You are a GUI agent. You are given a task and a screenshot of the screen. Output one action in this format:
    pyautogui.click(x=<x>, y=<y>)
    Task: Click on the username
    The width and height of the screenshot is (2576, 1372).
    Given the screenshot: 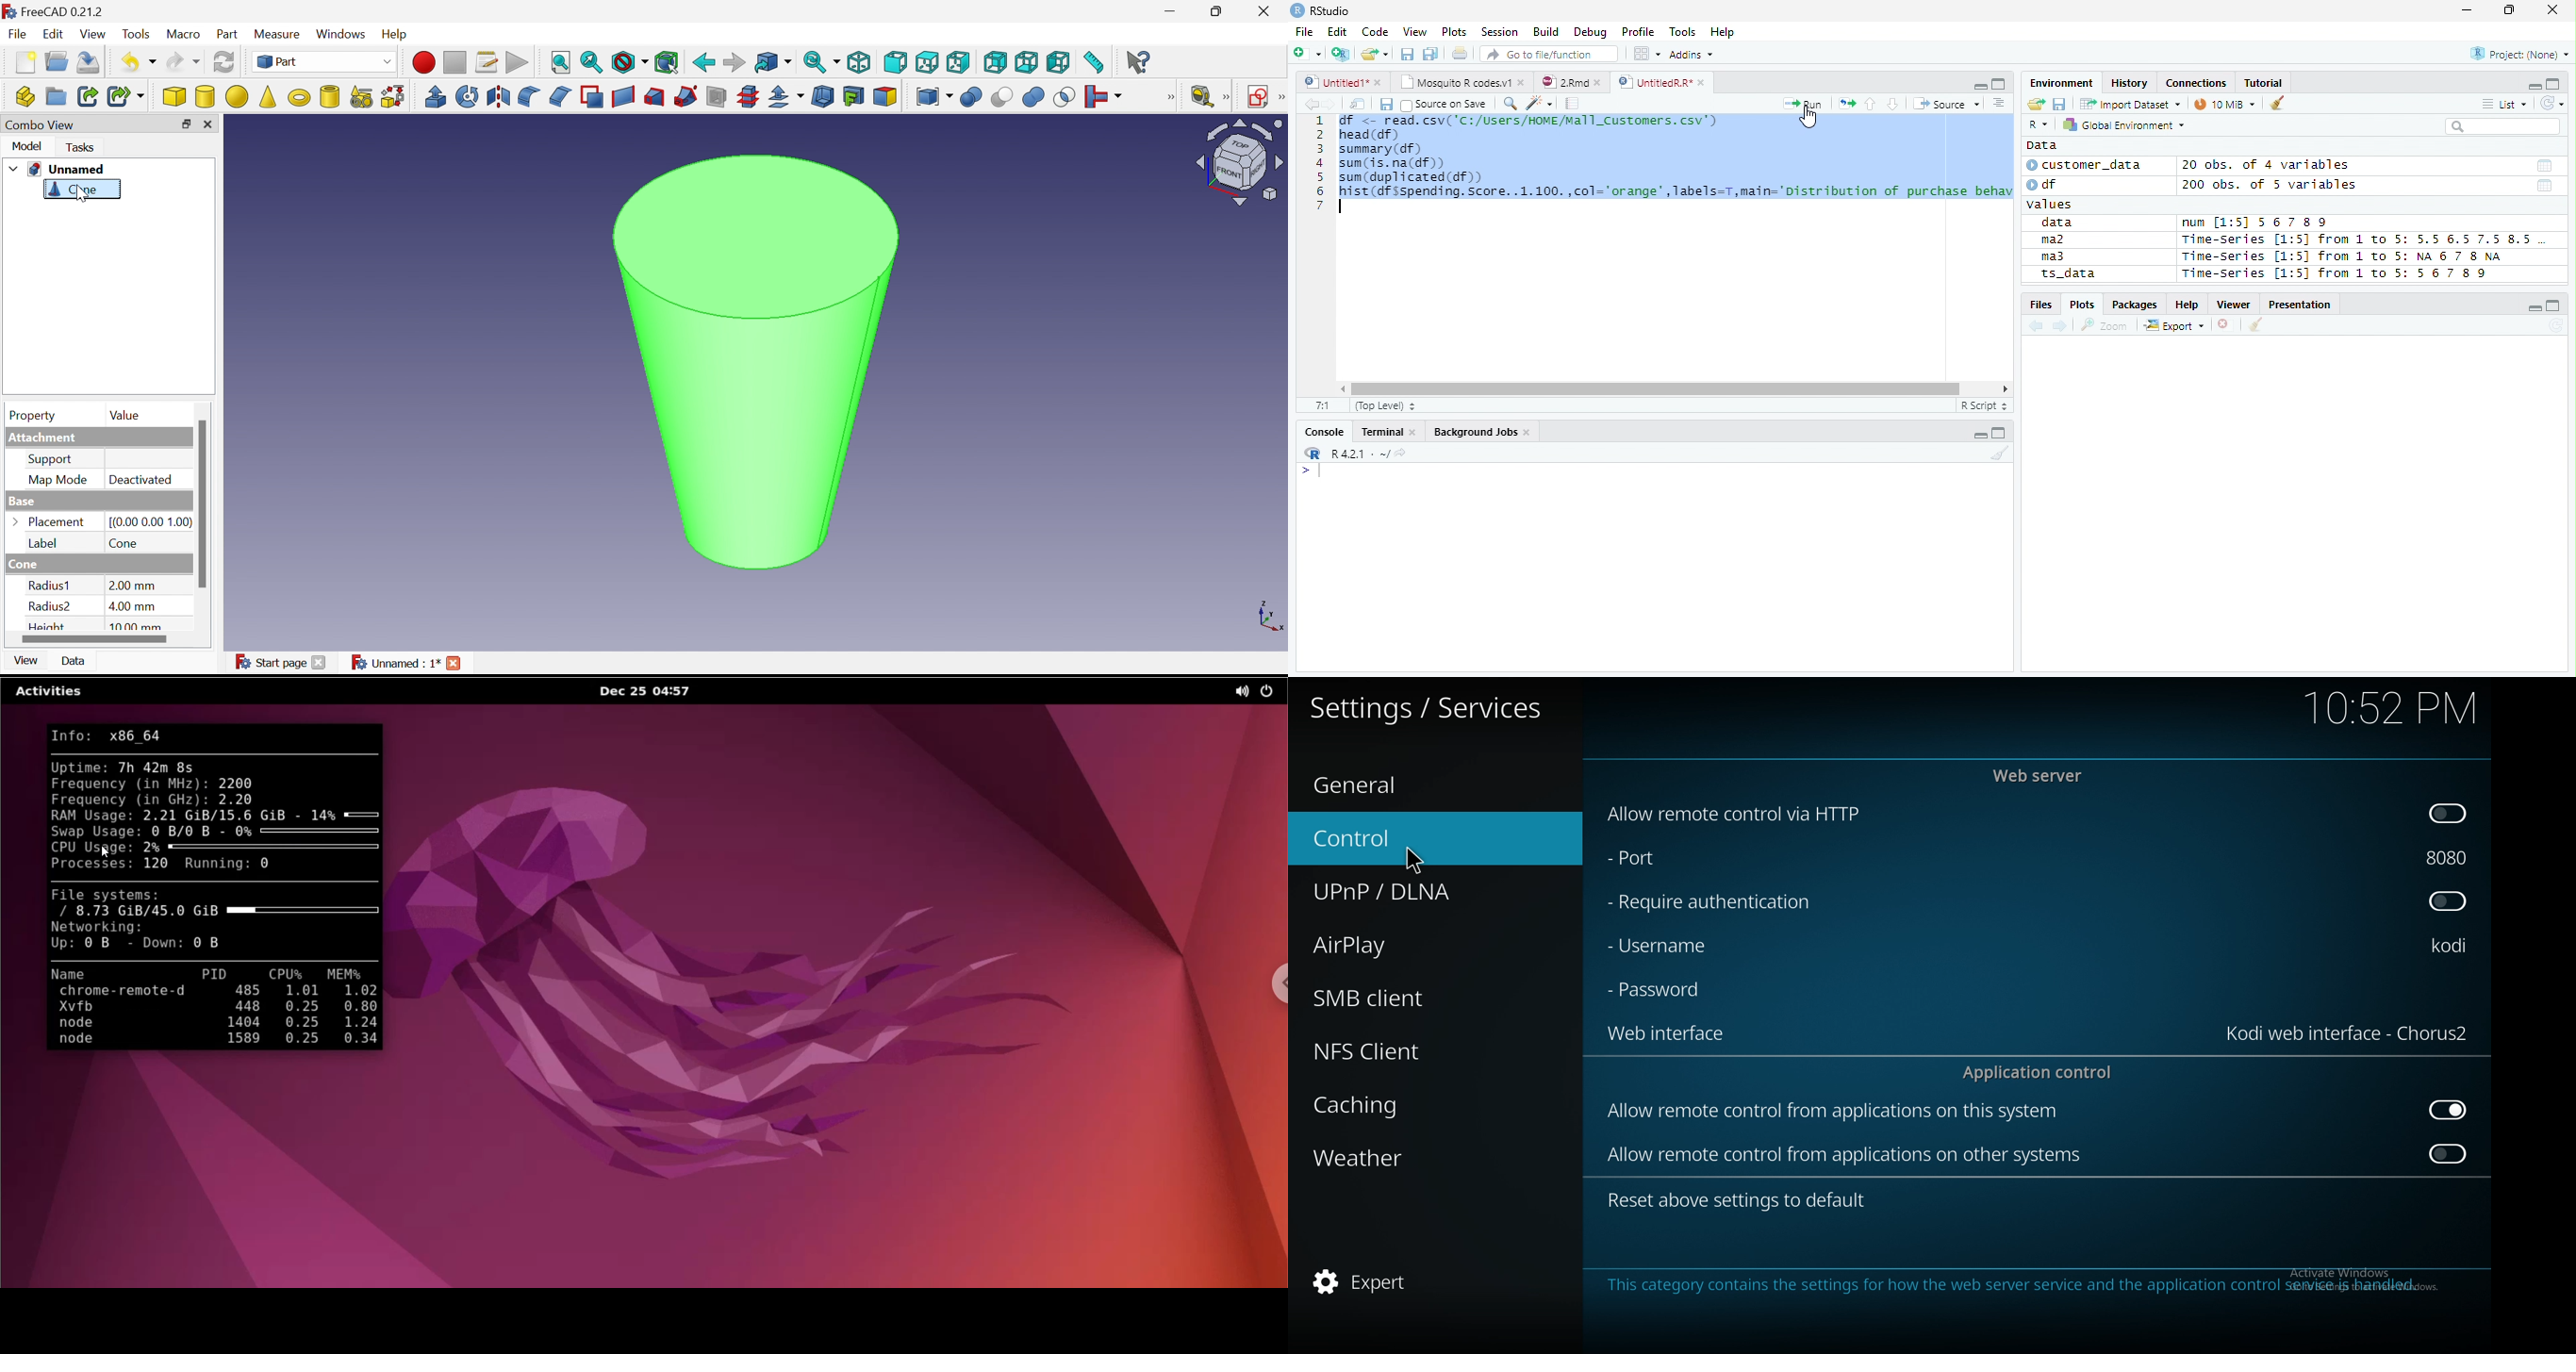 What is the action you would take?
    pyautogui.click(x=1670, y=945)
    